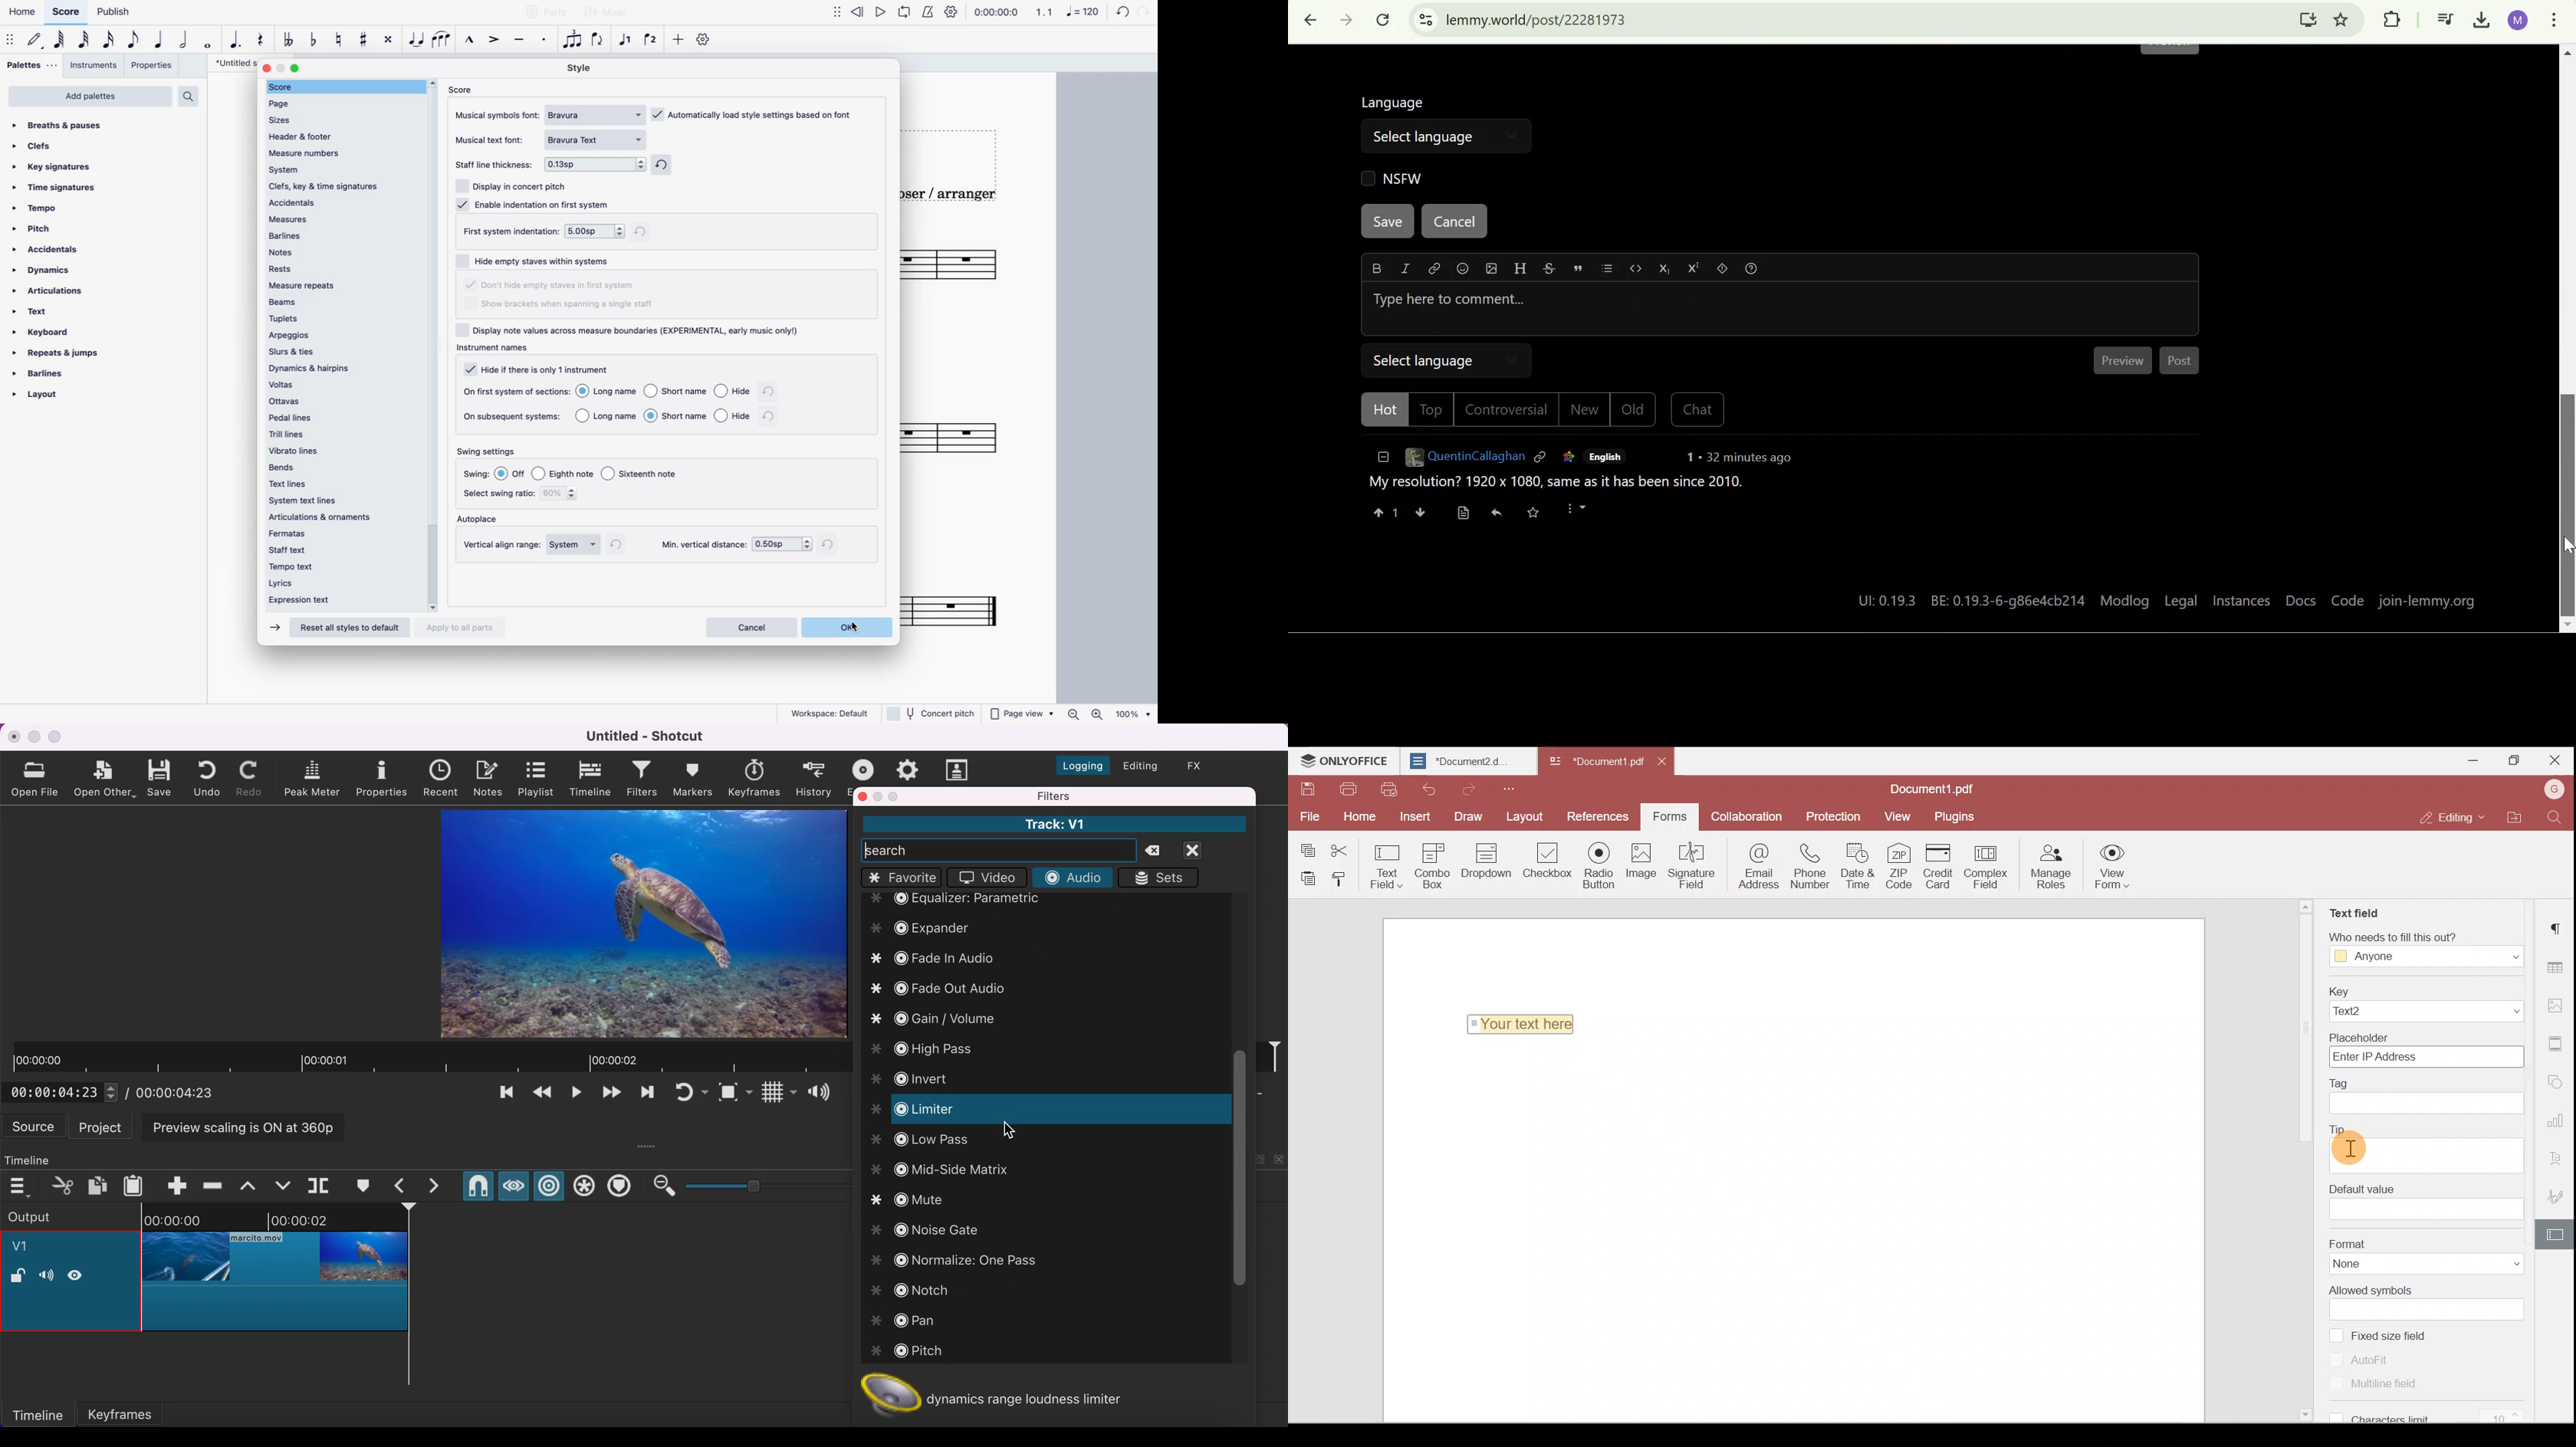  What do you see at coordinates (562, 495) in the screenshot?
I see `swing ratio` at bounding box center [562, 495].